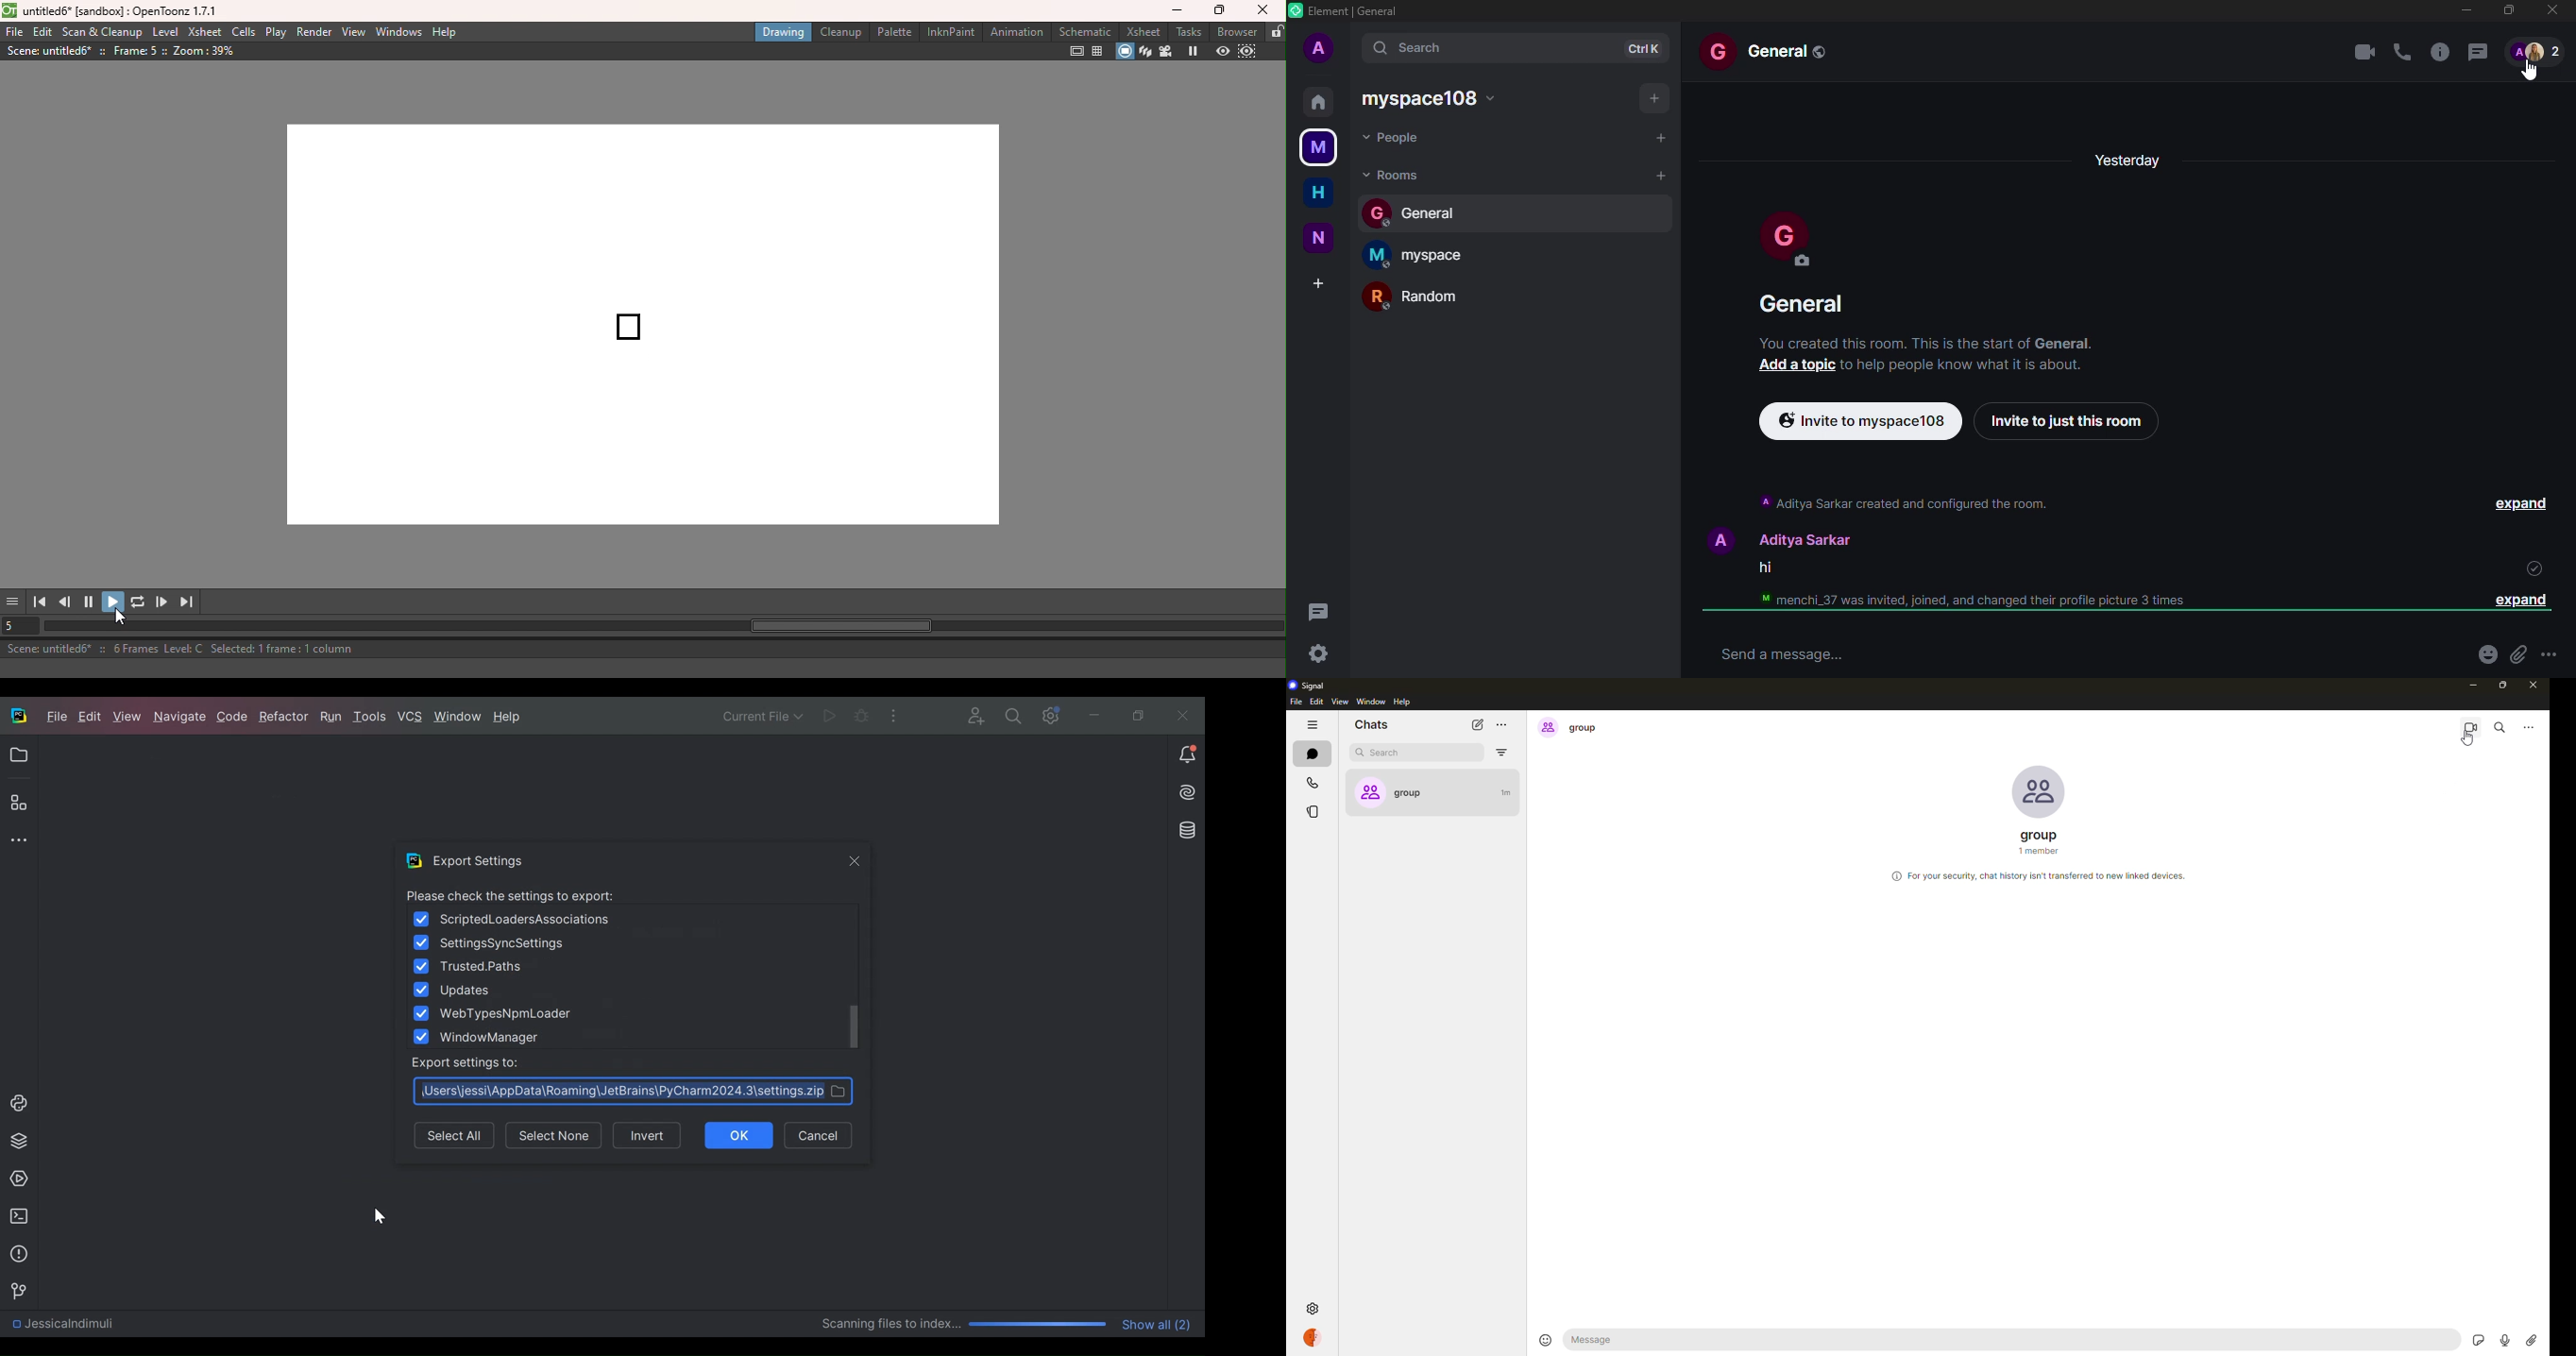 The width and height of the screenshot is (2576, 1372). Describe the element at coordinates (1433, 97) in the screenshot. I see `myspace108` at that location.